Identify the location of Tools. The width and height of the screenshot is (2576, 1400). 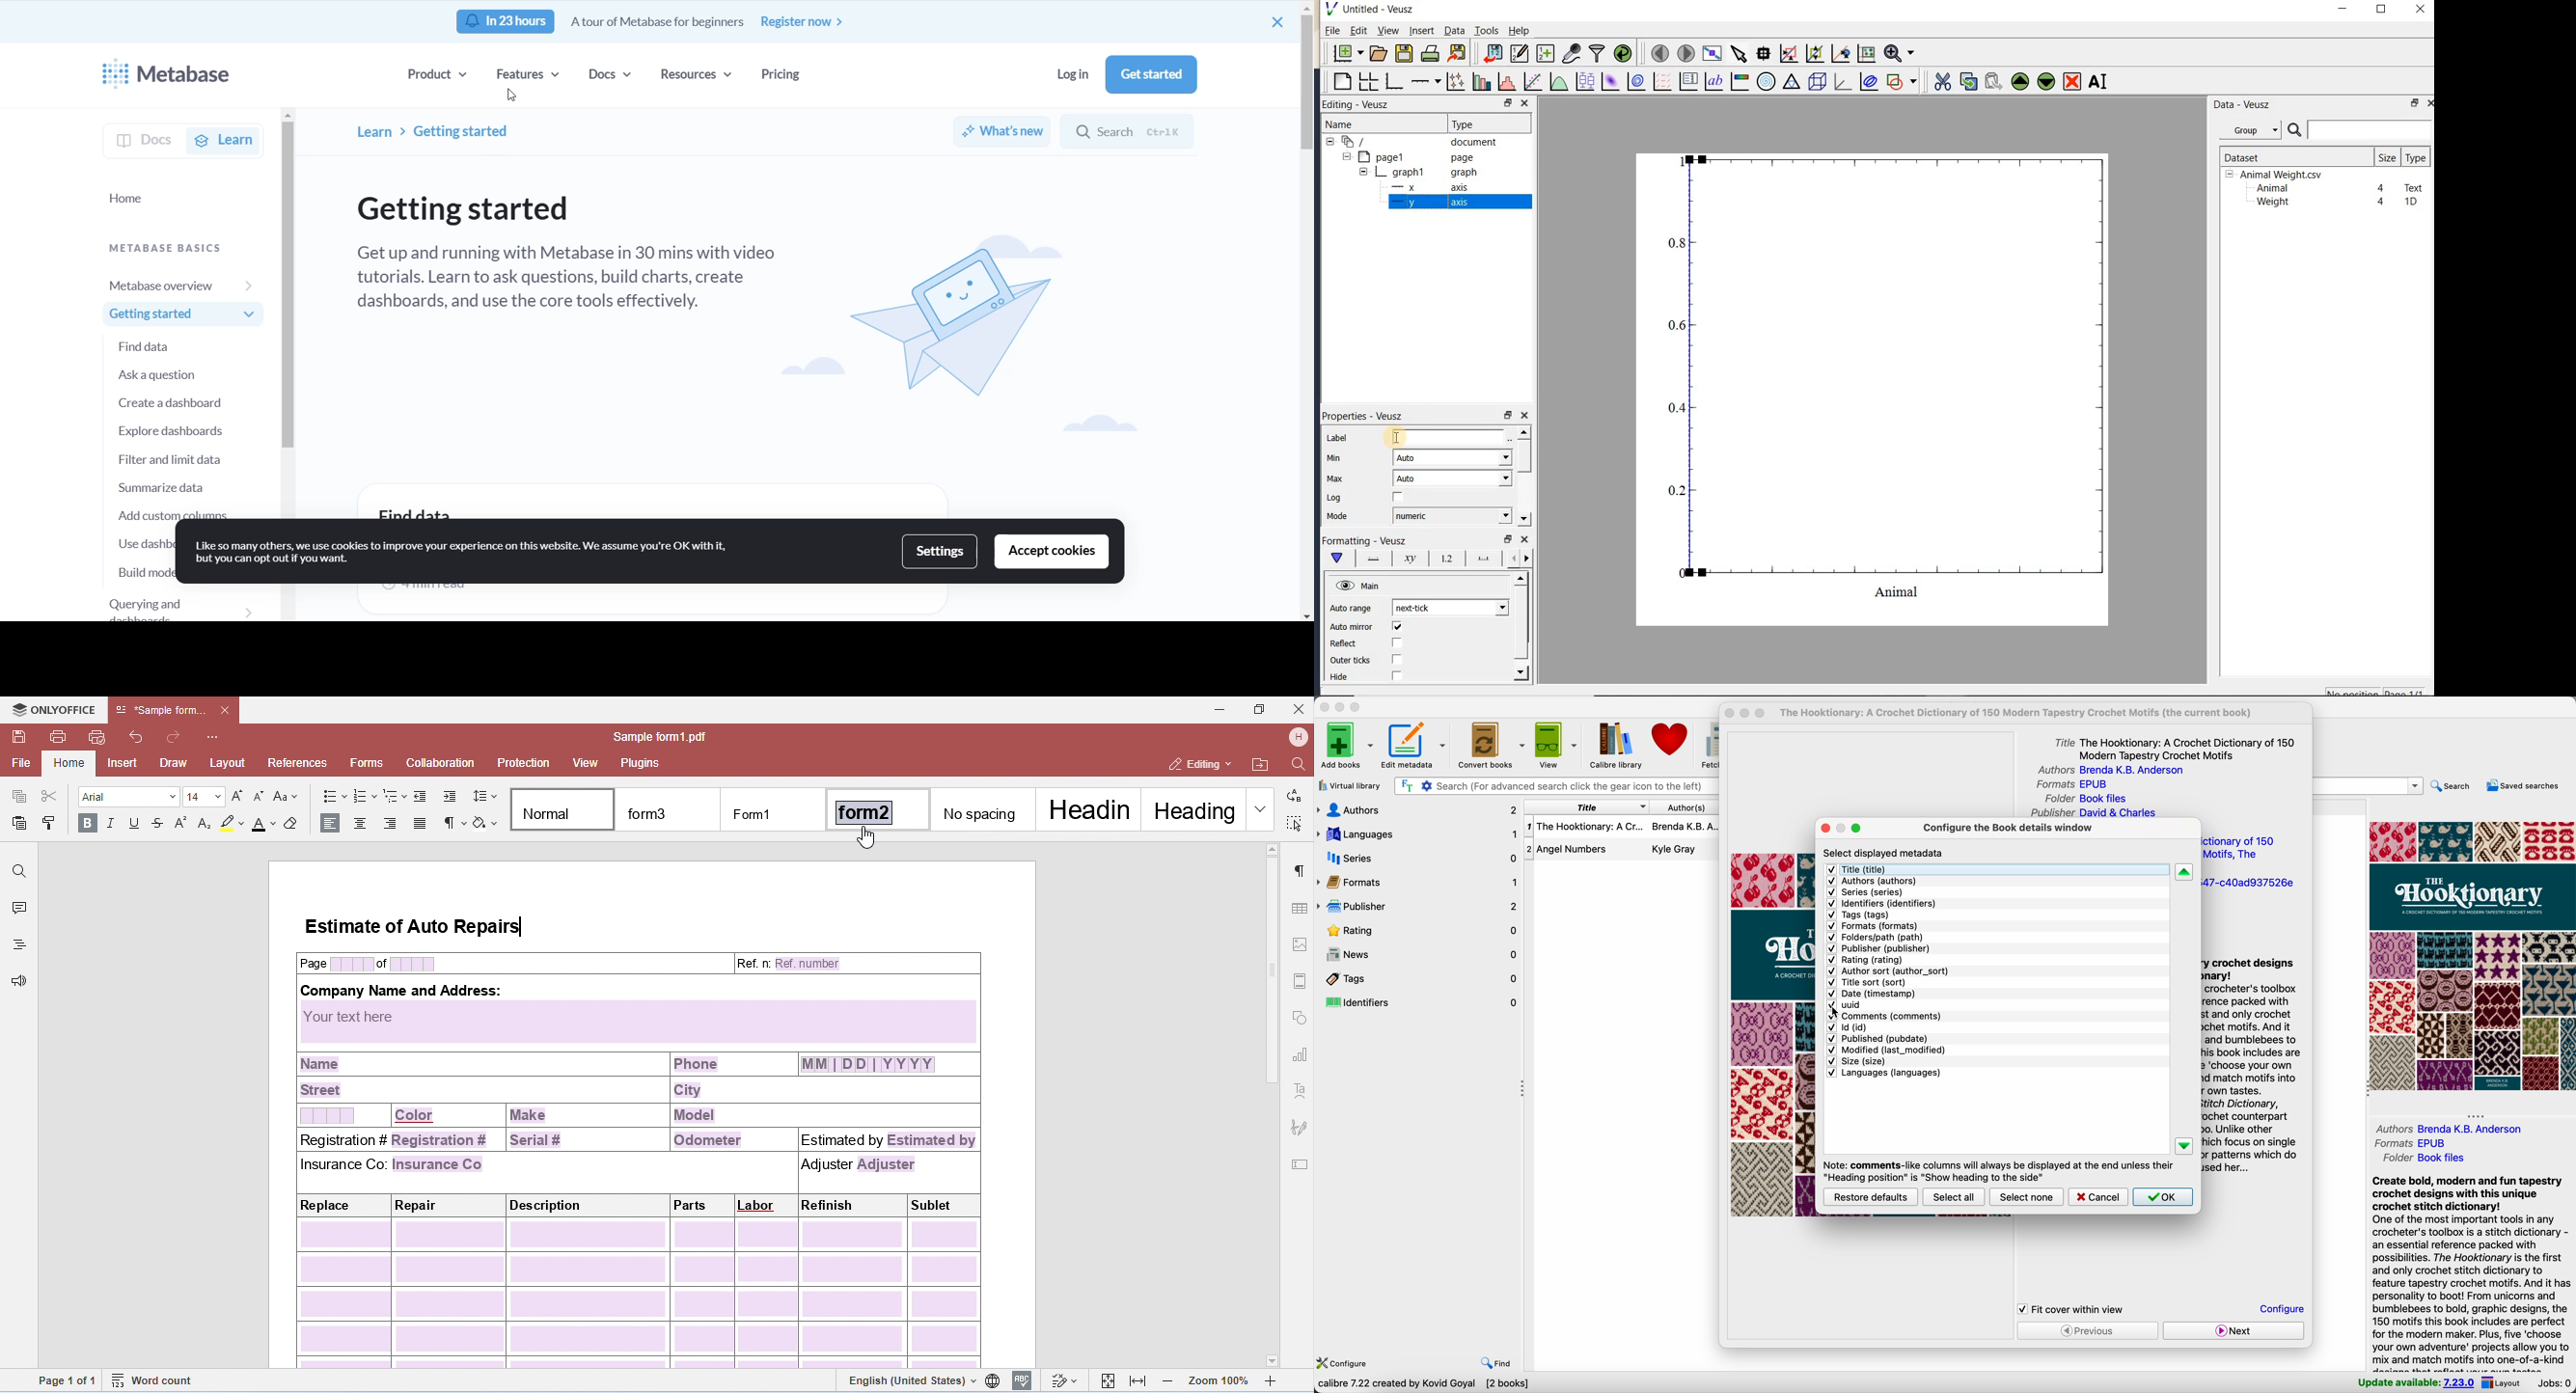
(1488, 29).